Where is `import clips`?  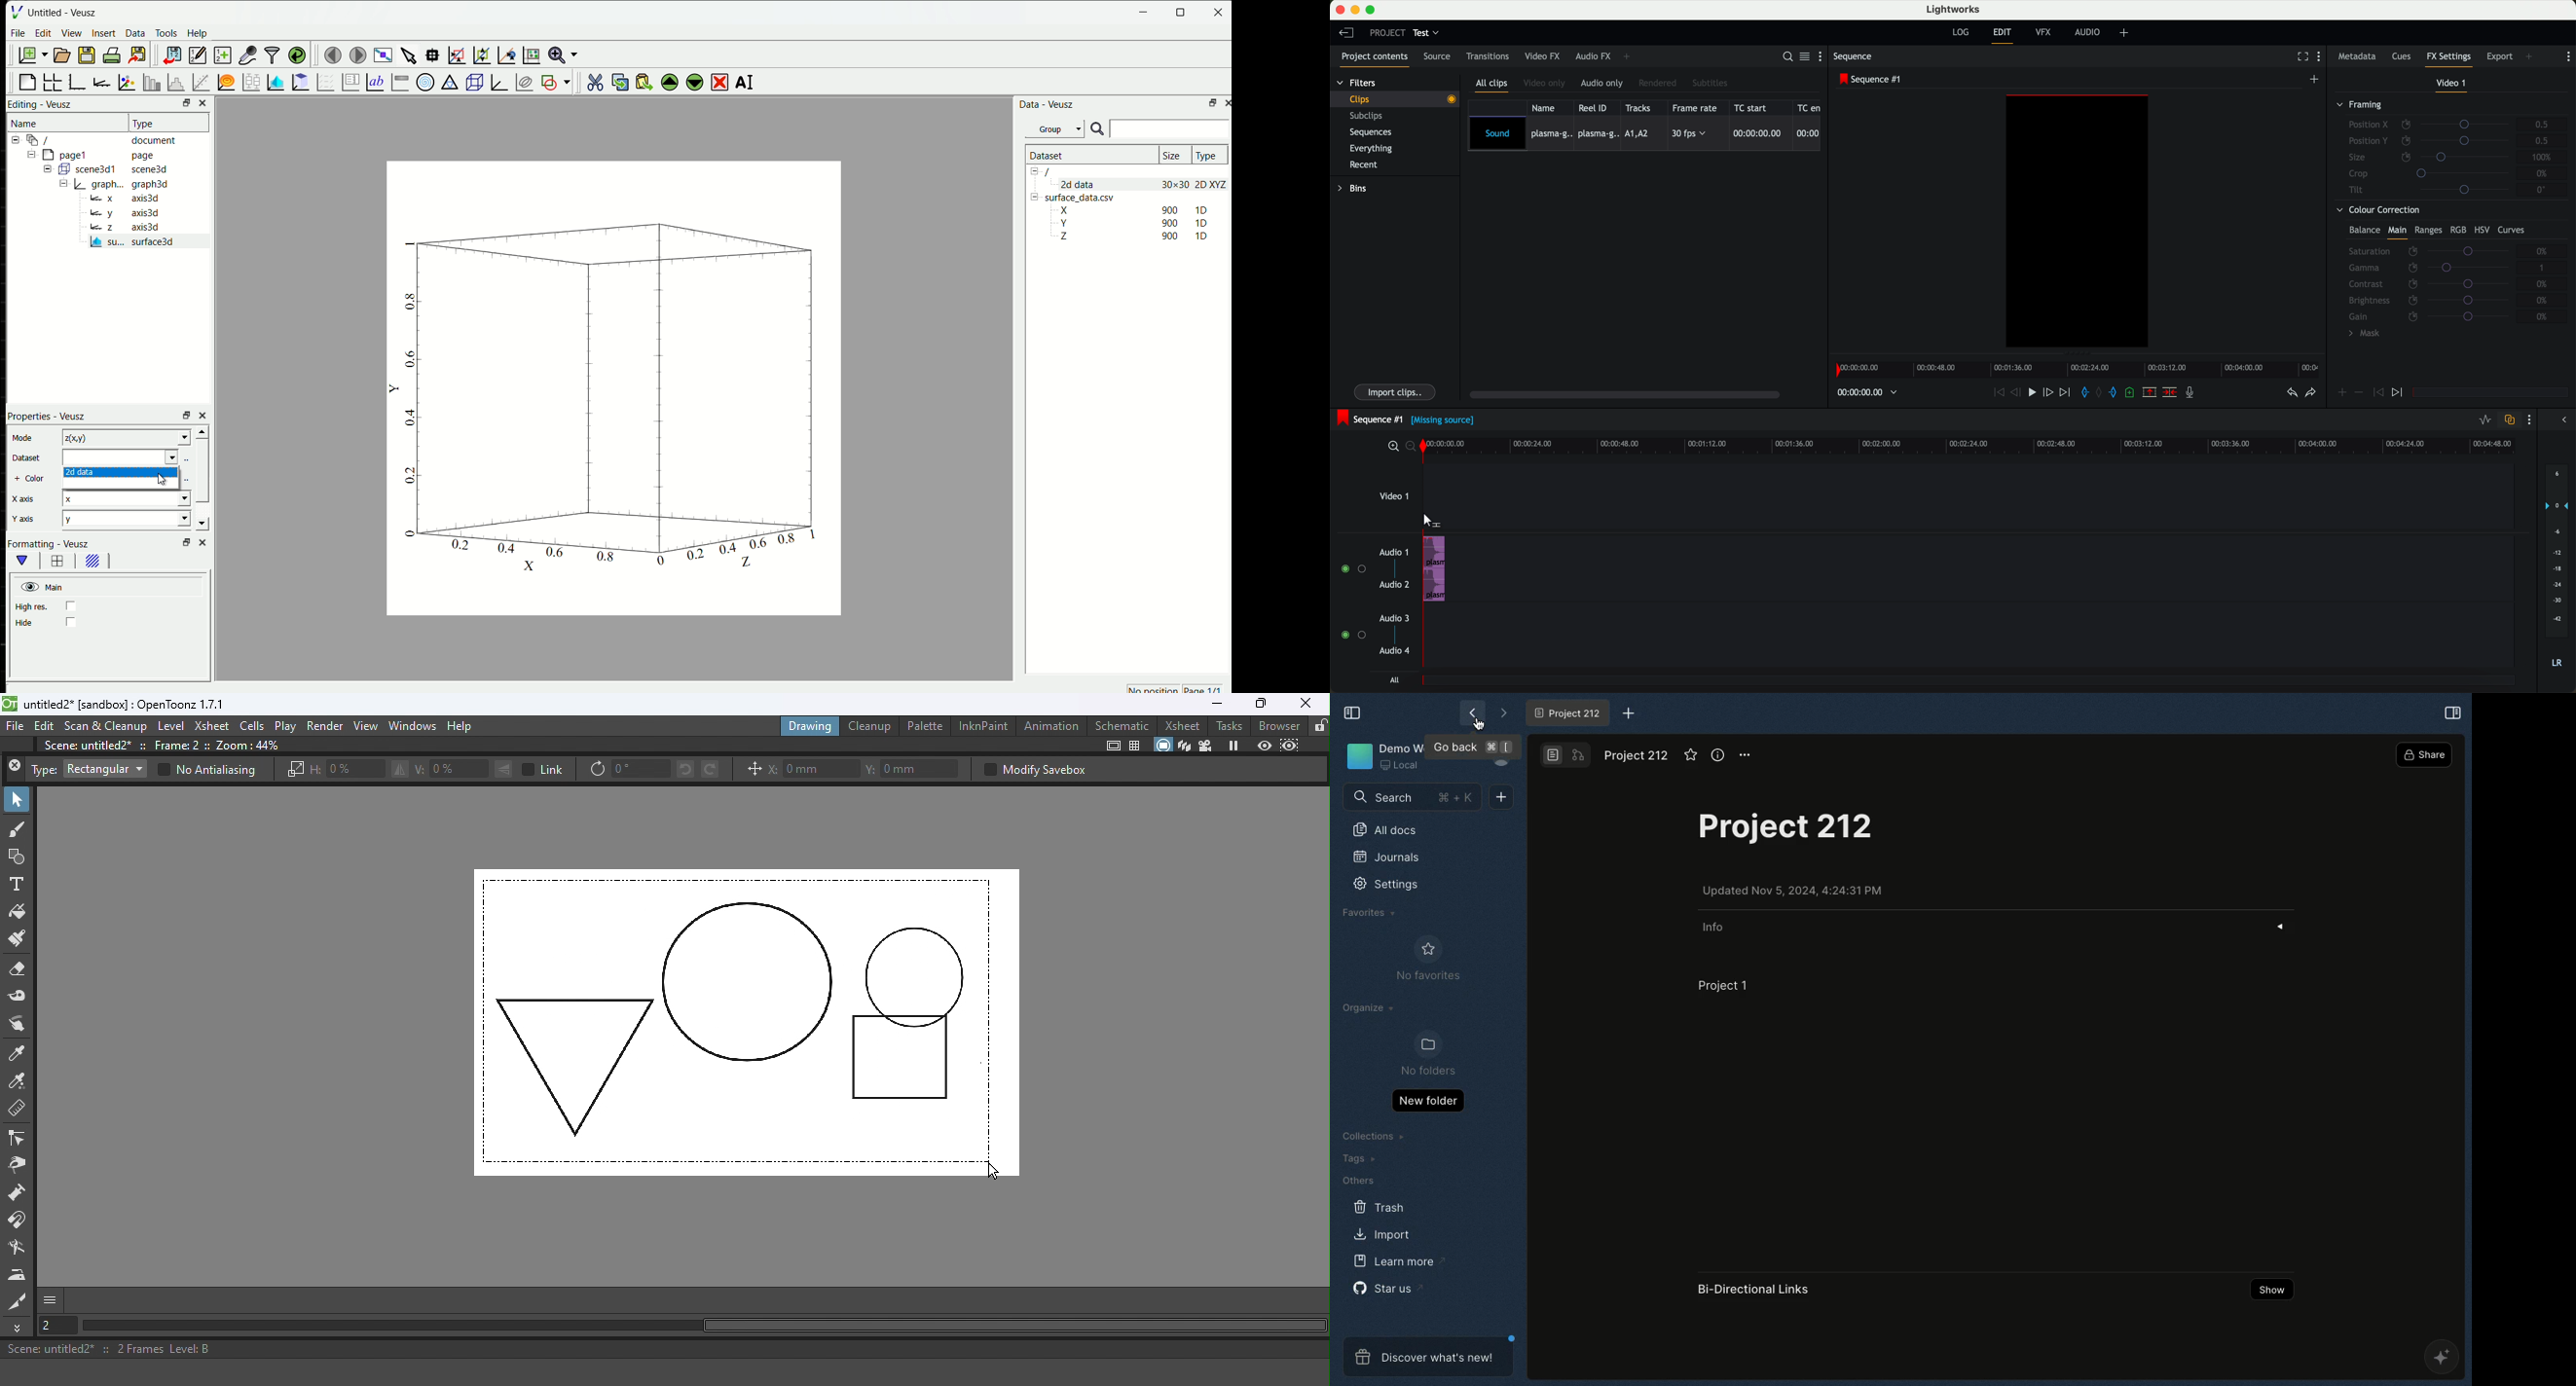
import clips is located at coordinates (1396, 391).